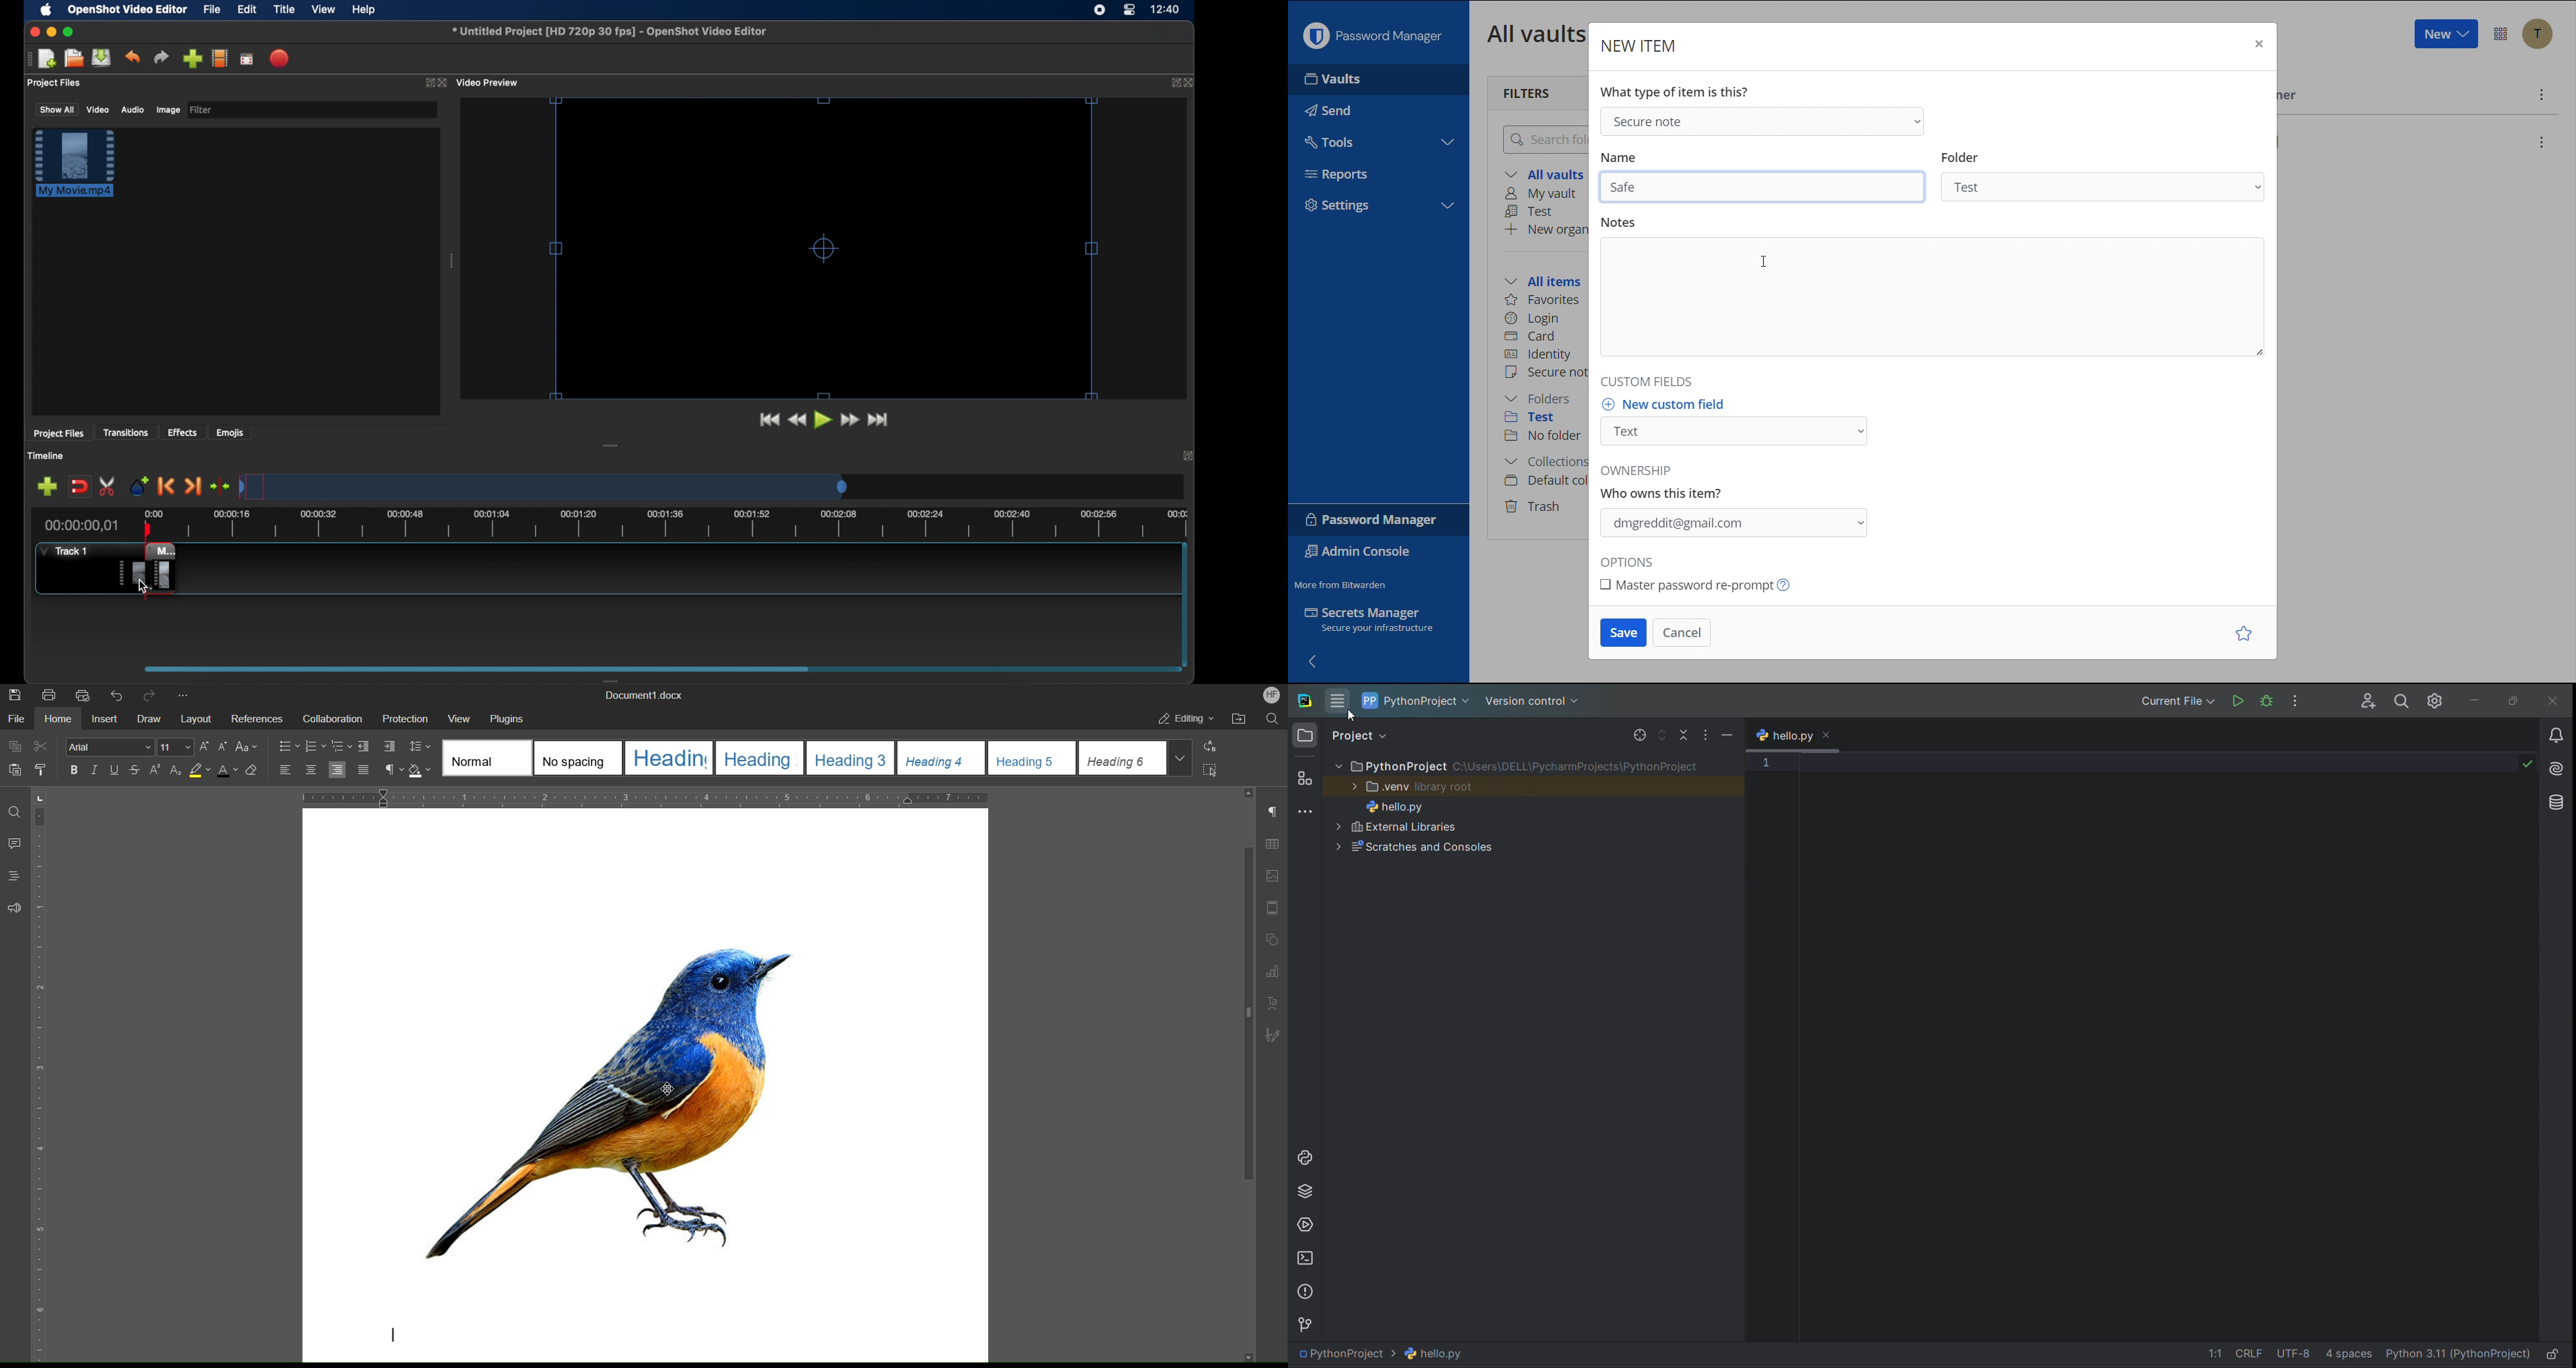 The width and height of the screenshot is (2576, 1372). Describe the element at coordinates (1713, 585) in the screenshot. I see `Master password re-prompt` at that location.